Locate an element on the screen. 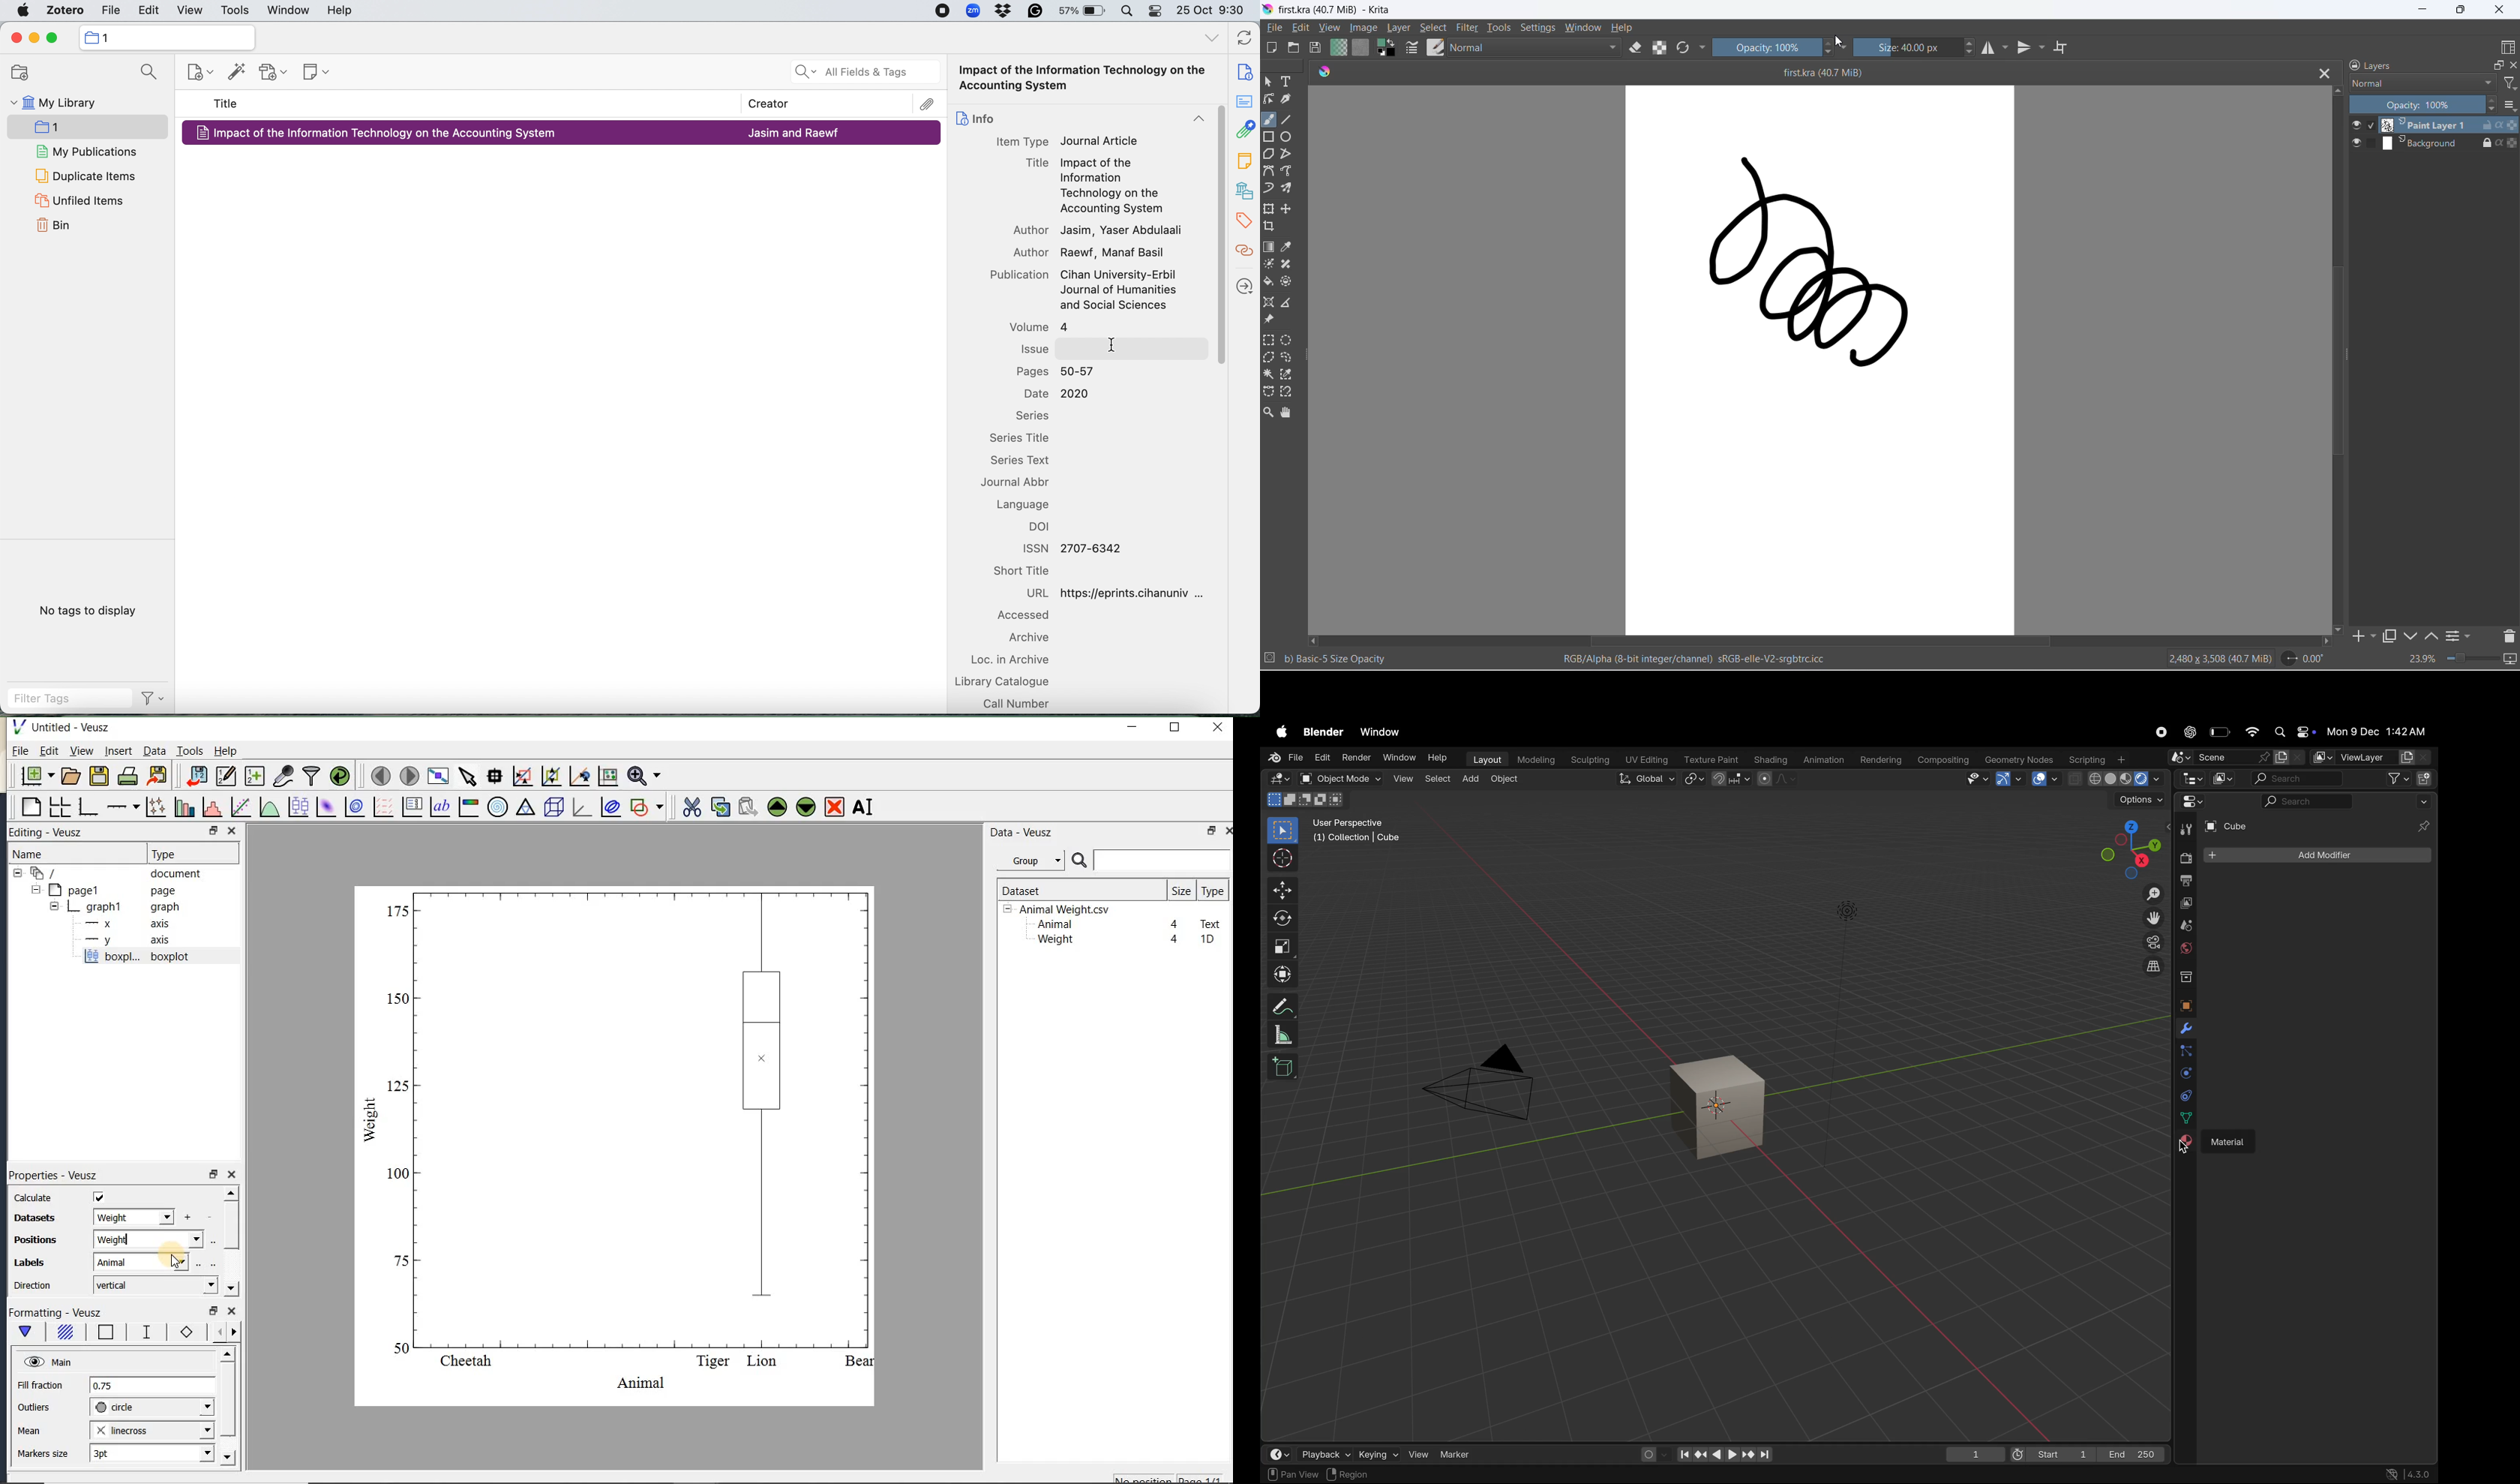 The width and height of the screenshot is (2520, 1484). abstract is located at coordinates (1246, 105).